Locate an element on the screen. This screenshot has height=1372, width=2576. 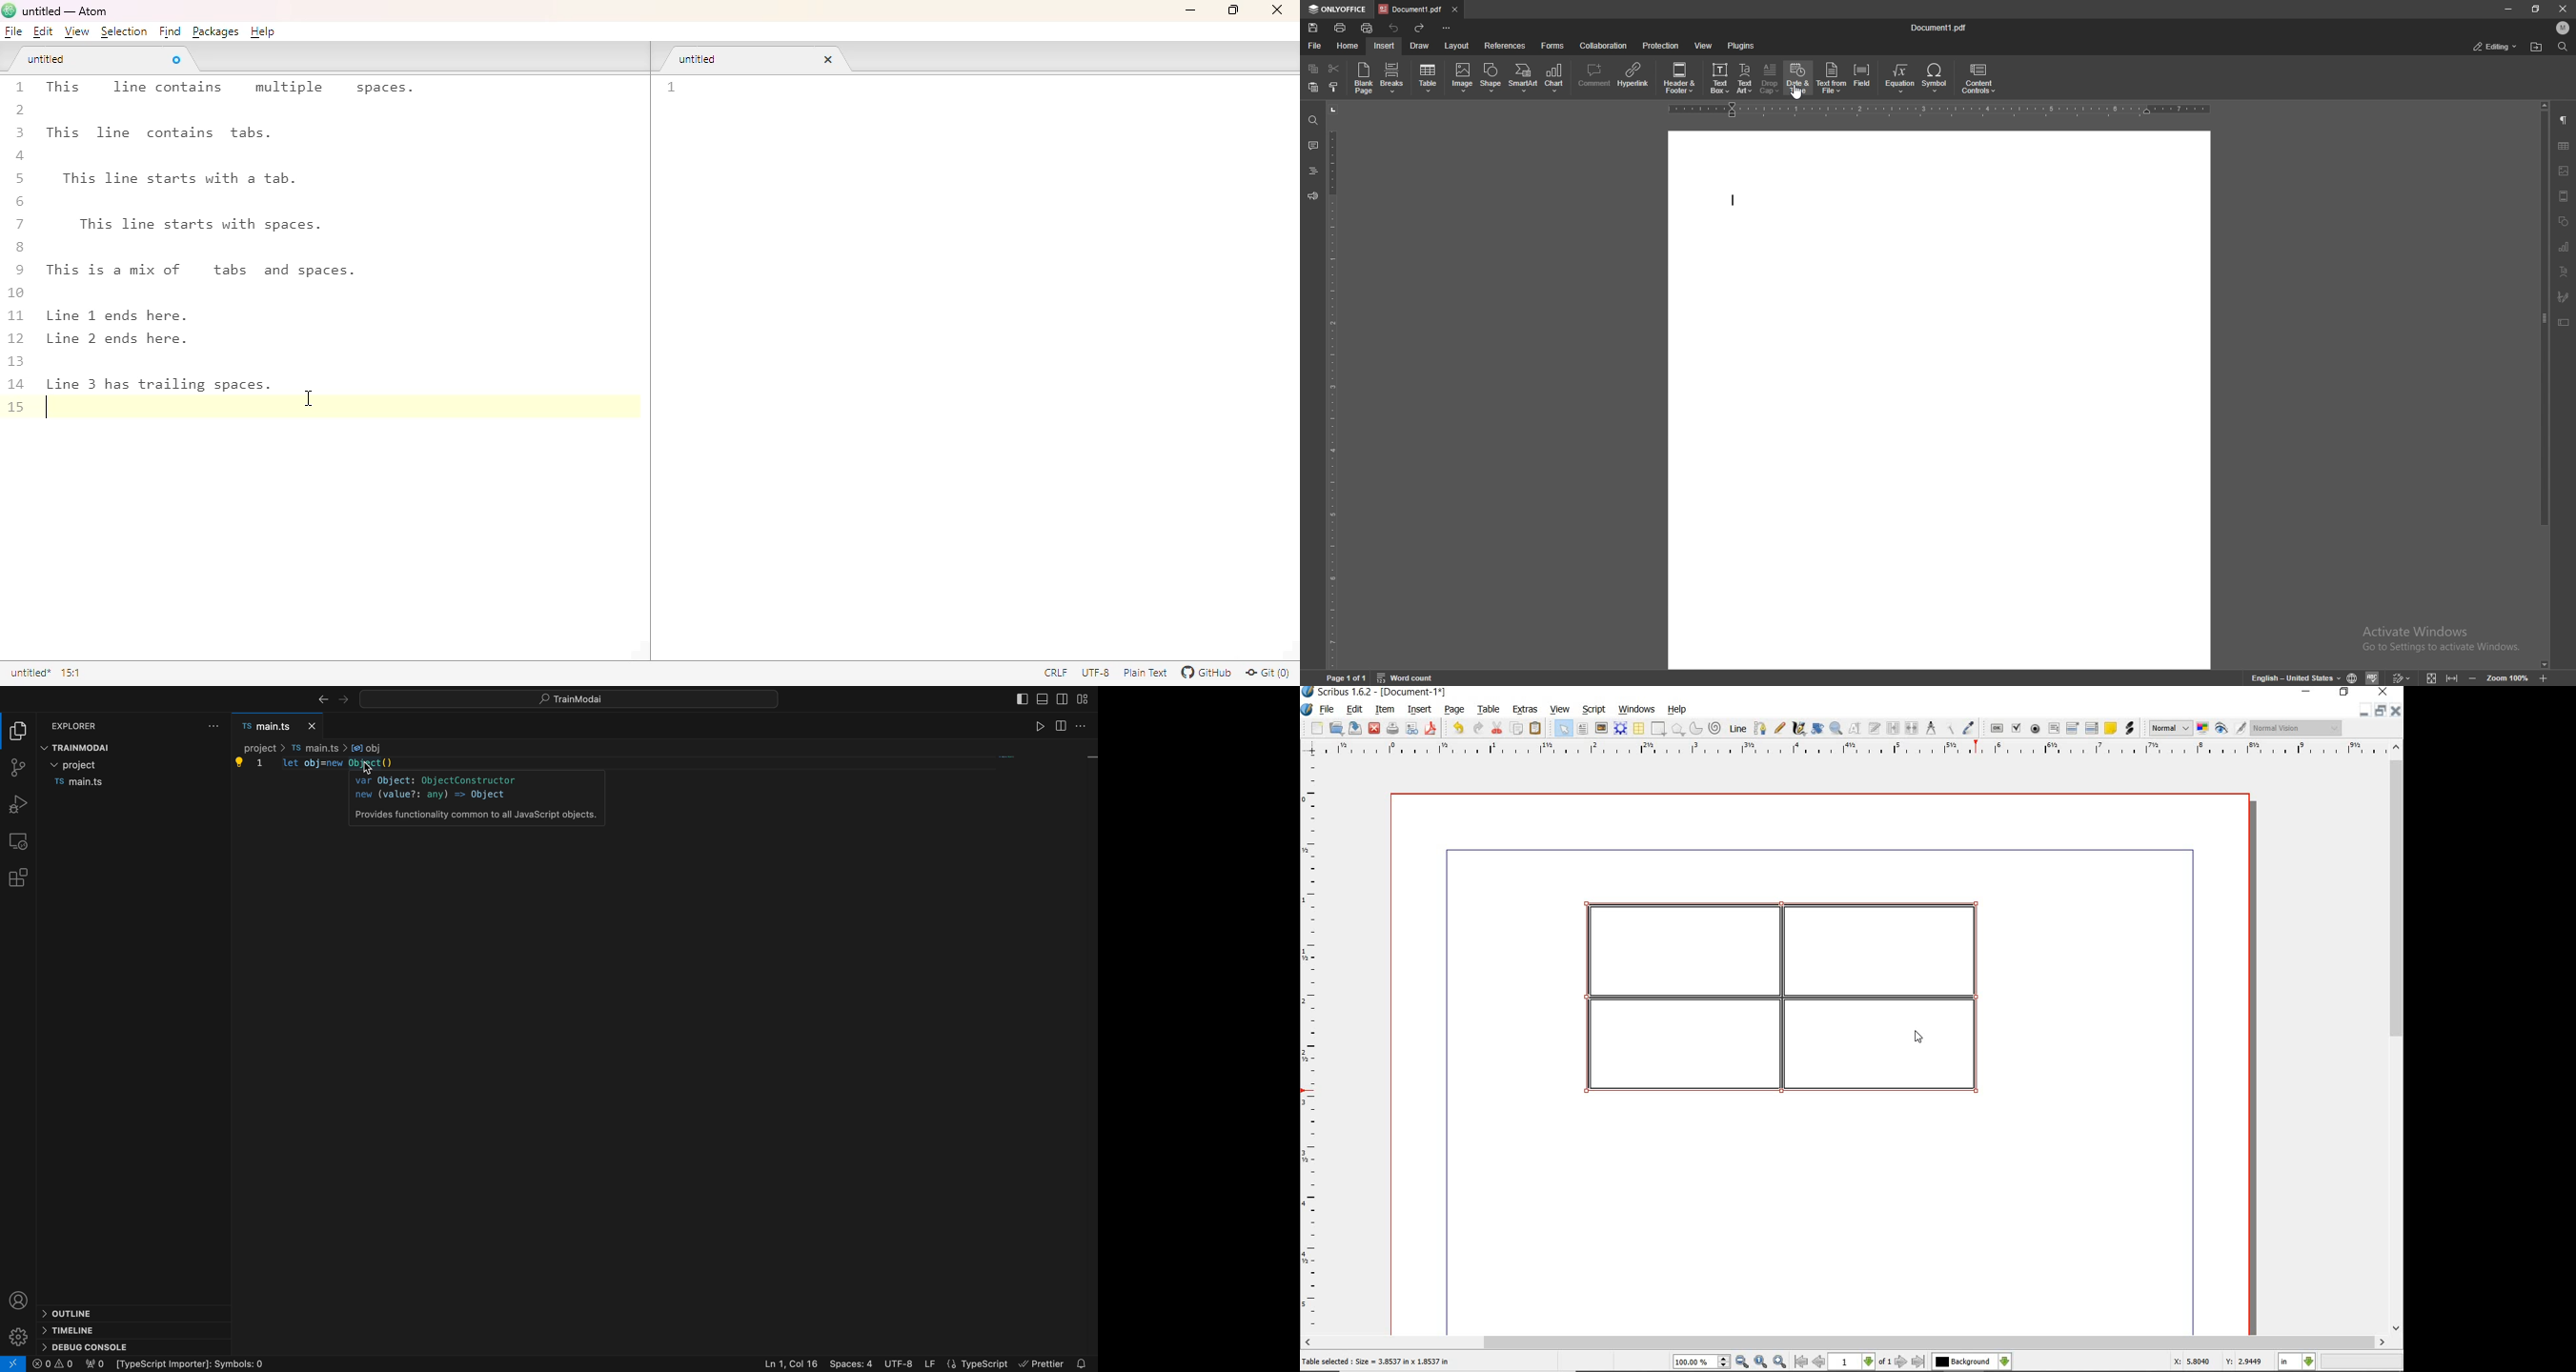
edit contents of frame is located at coordinates (1855, 729).